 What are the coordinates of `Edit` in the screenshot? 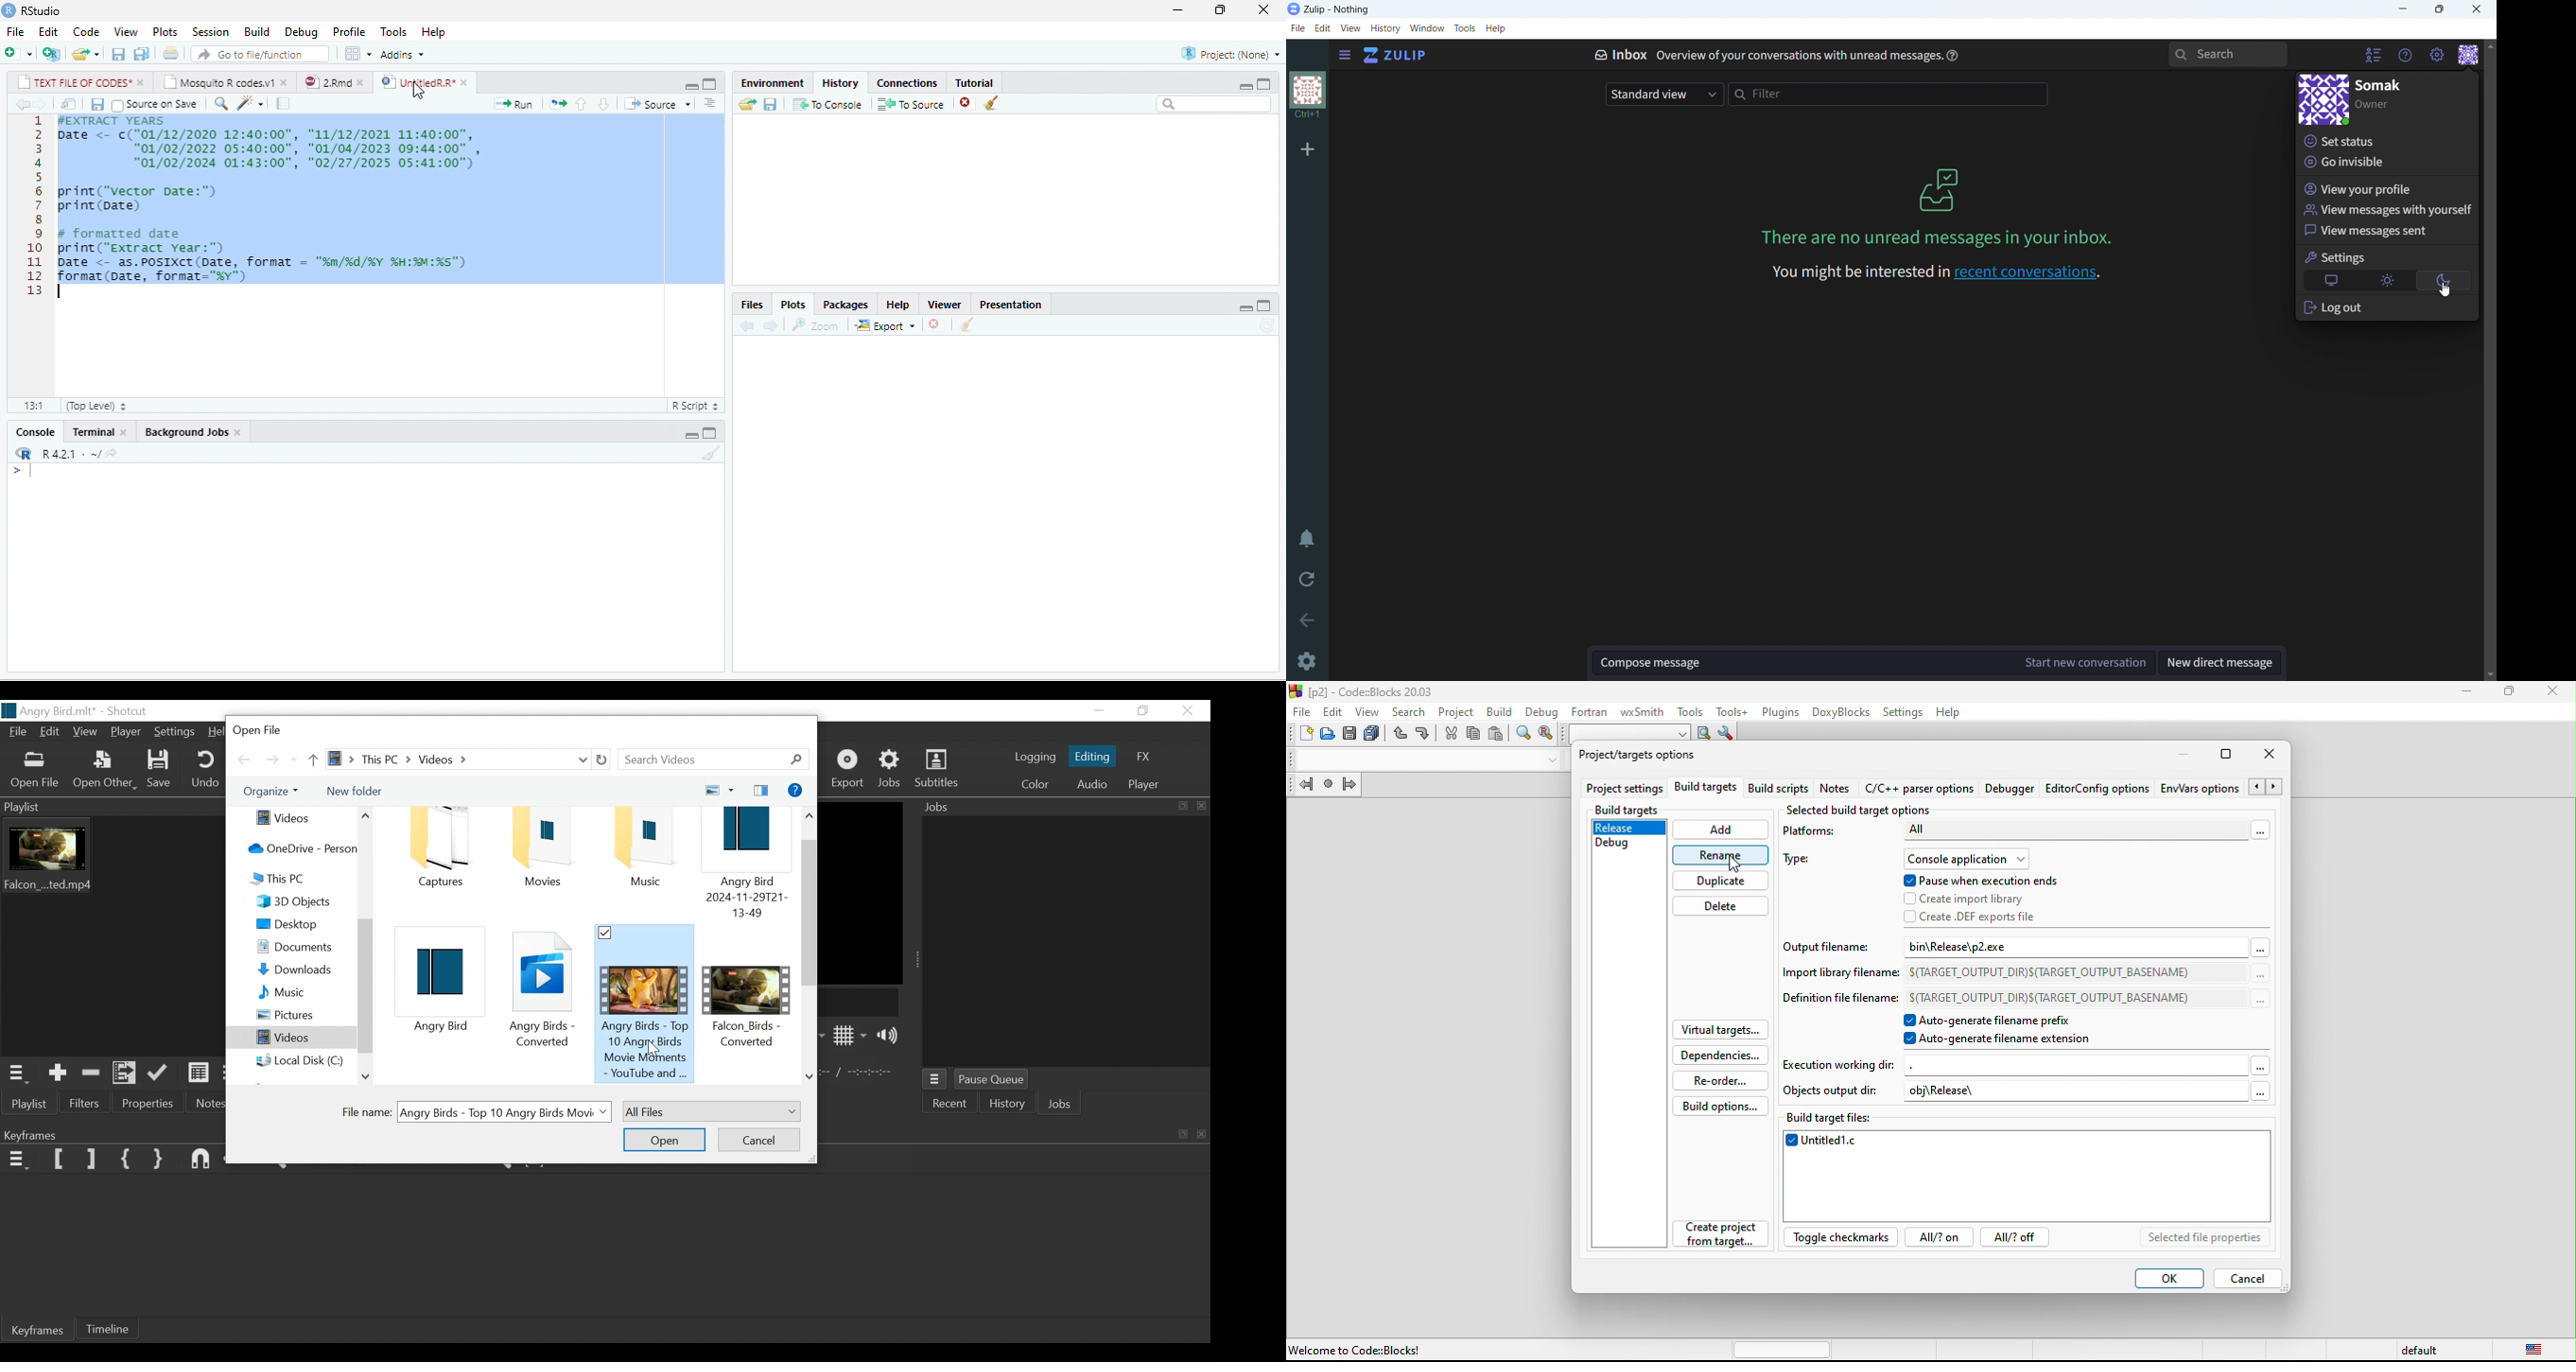 It's located at (52, 732).